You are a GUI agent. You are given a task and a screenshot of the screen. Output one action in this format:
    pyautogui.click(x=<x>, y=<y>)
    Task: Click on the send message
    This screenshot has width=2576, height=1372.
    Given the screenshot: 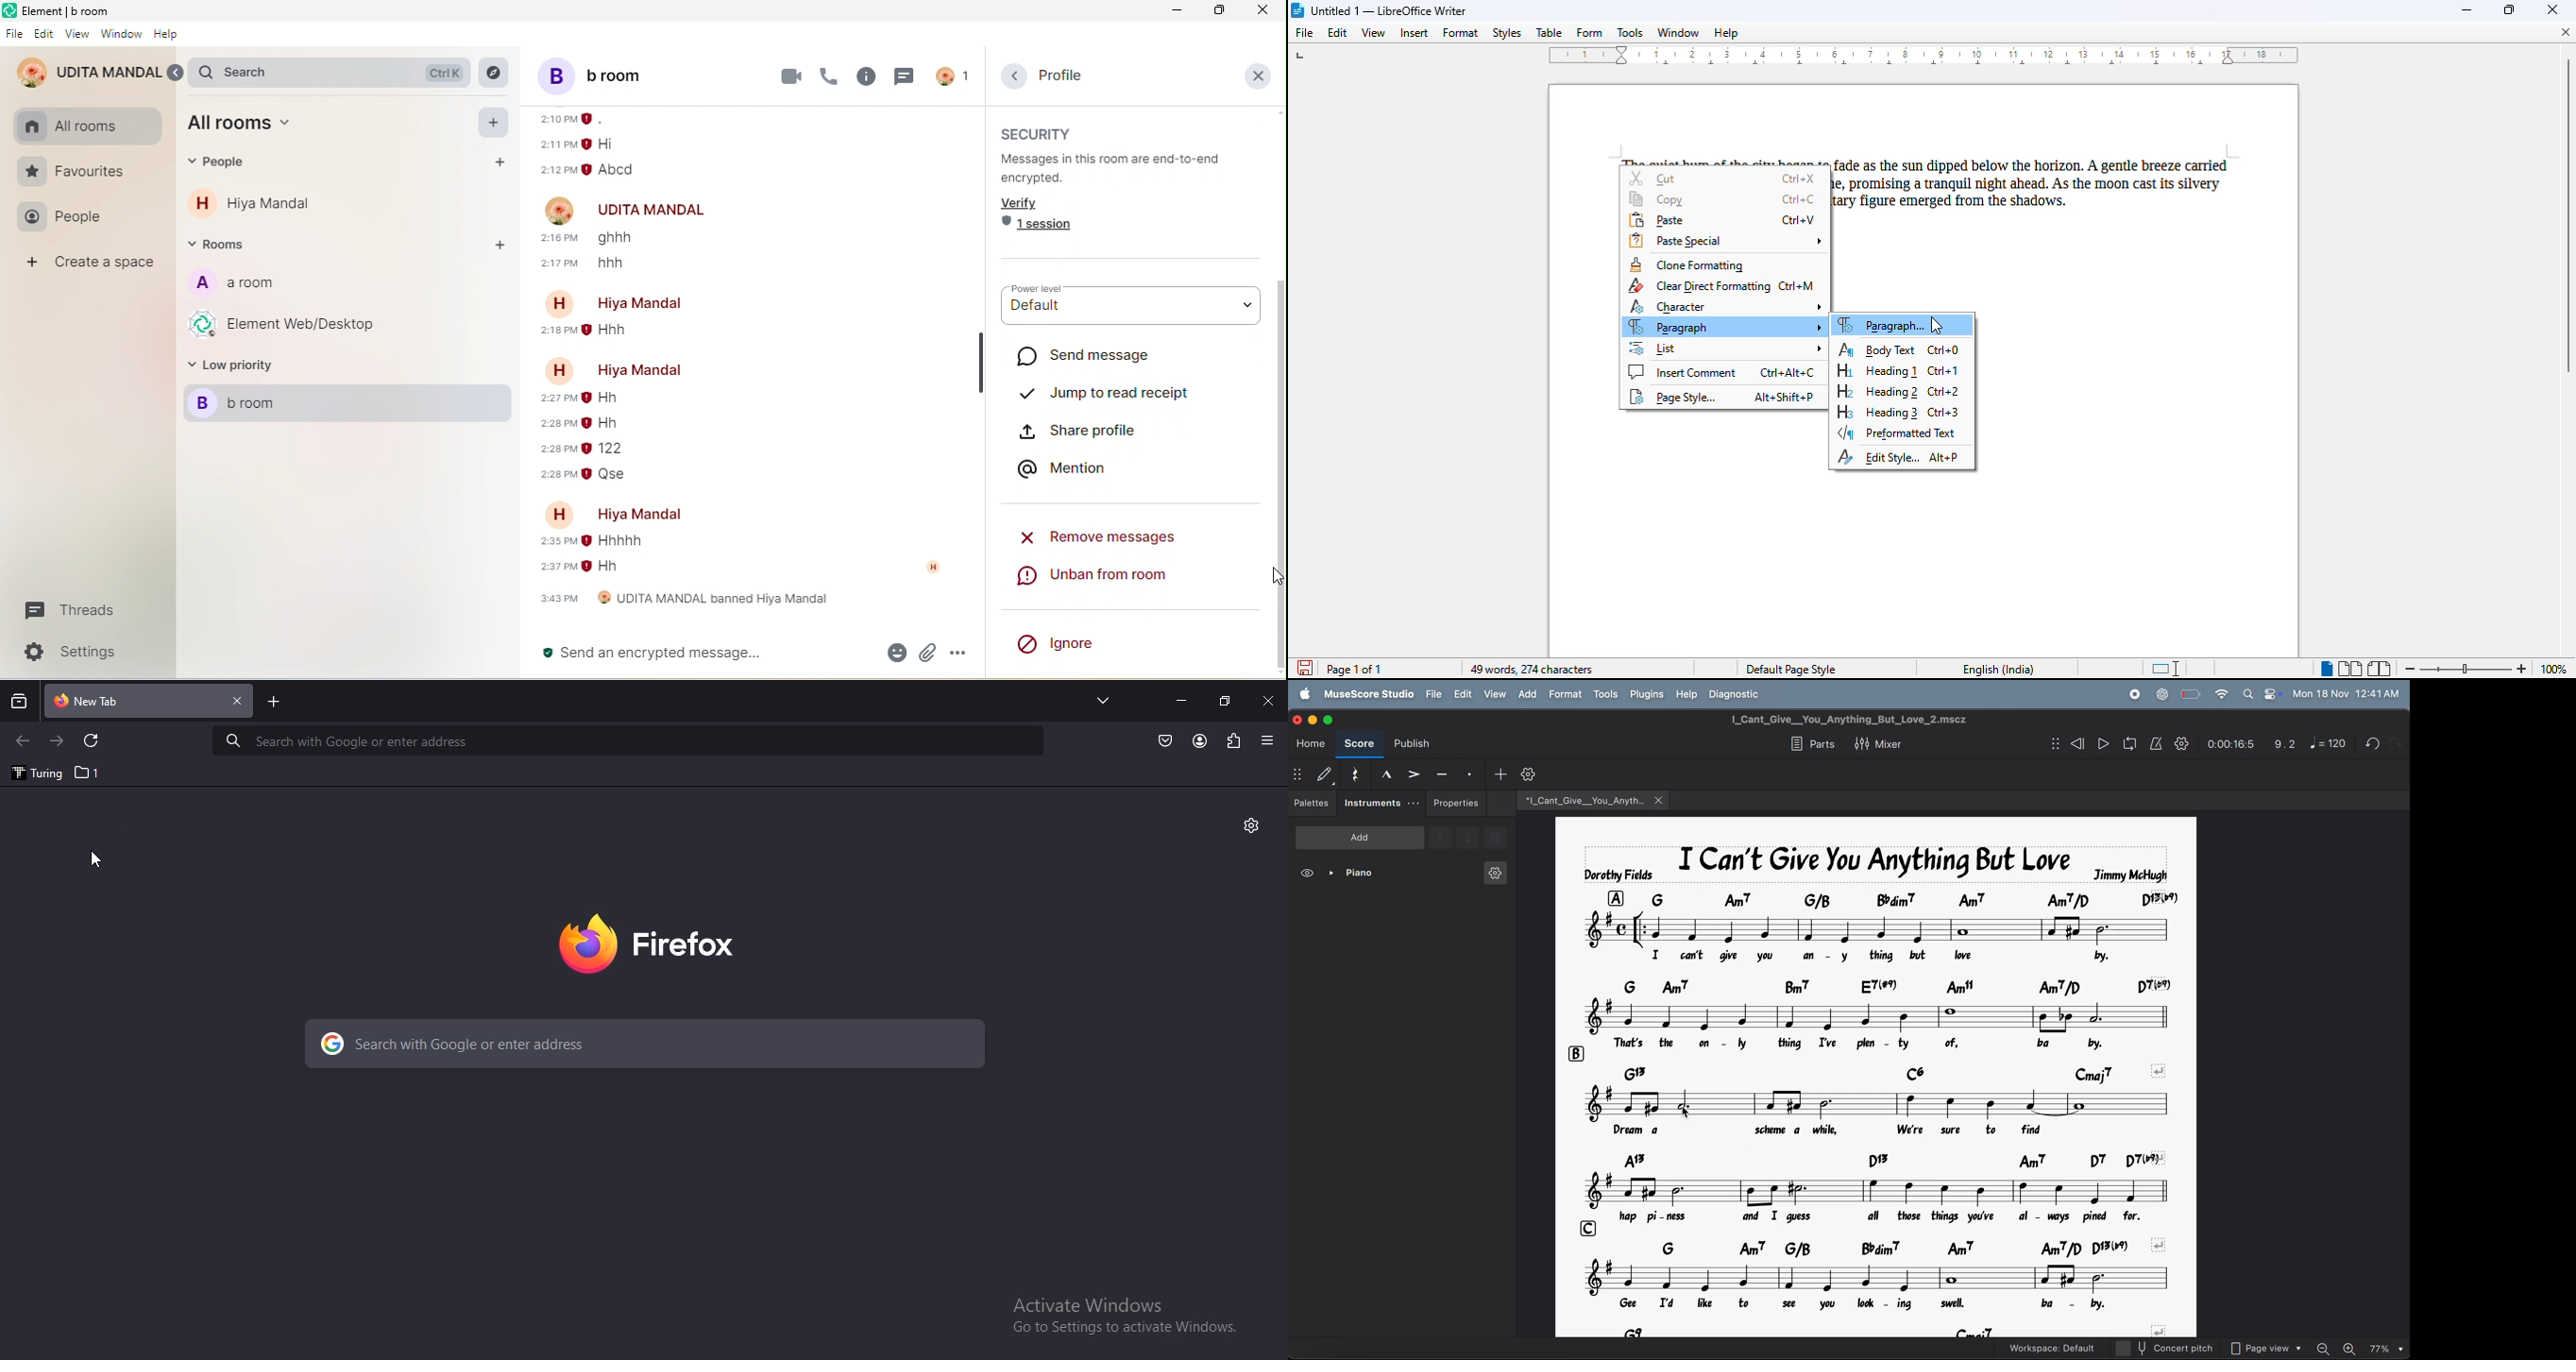 What is the action you would take?
    pyautogui.click(x=1100, y=356)
    